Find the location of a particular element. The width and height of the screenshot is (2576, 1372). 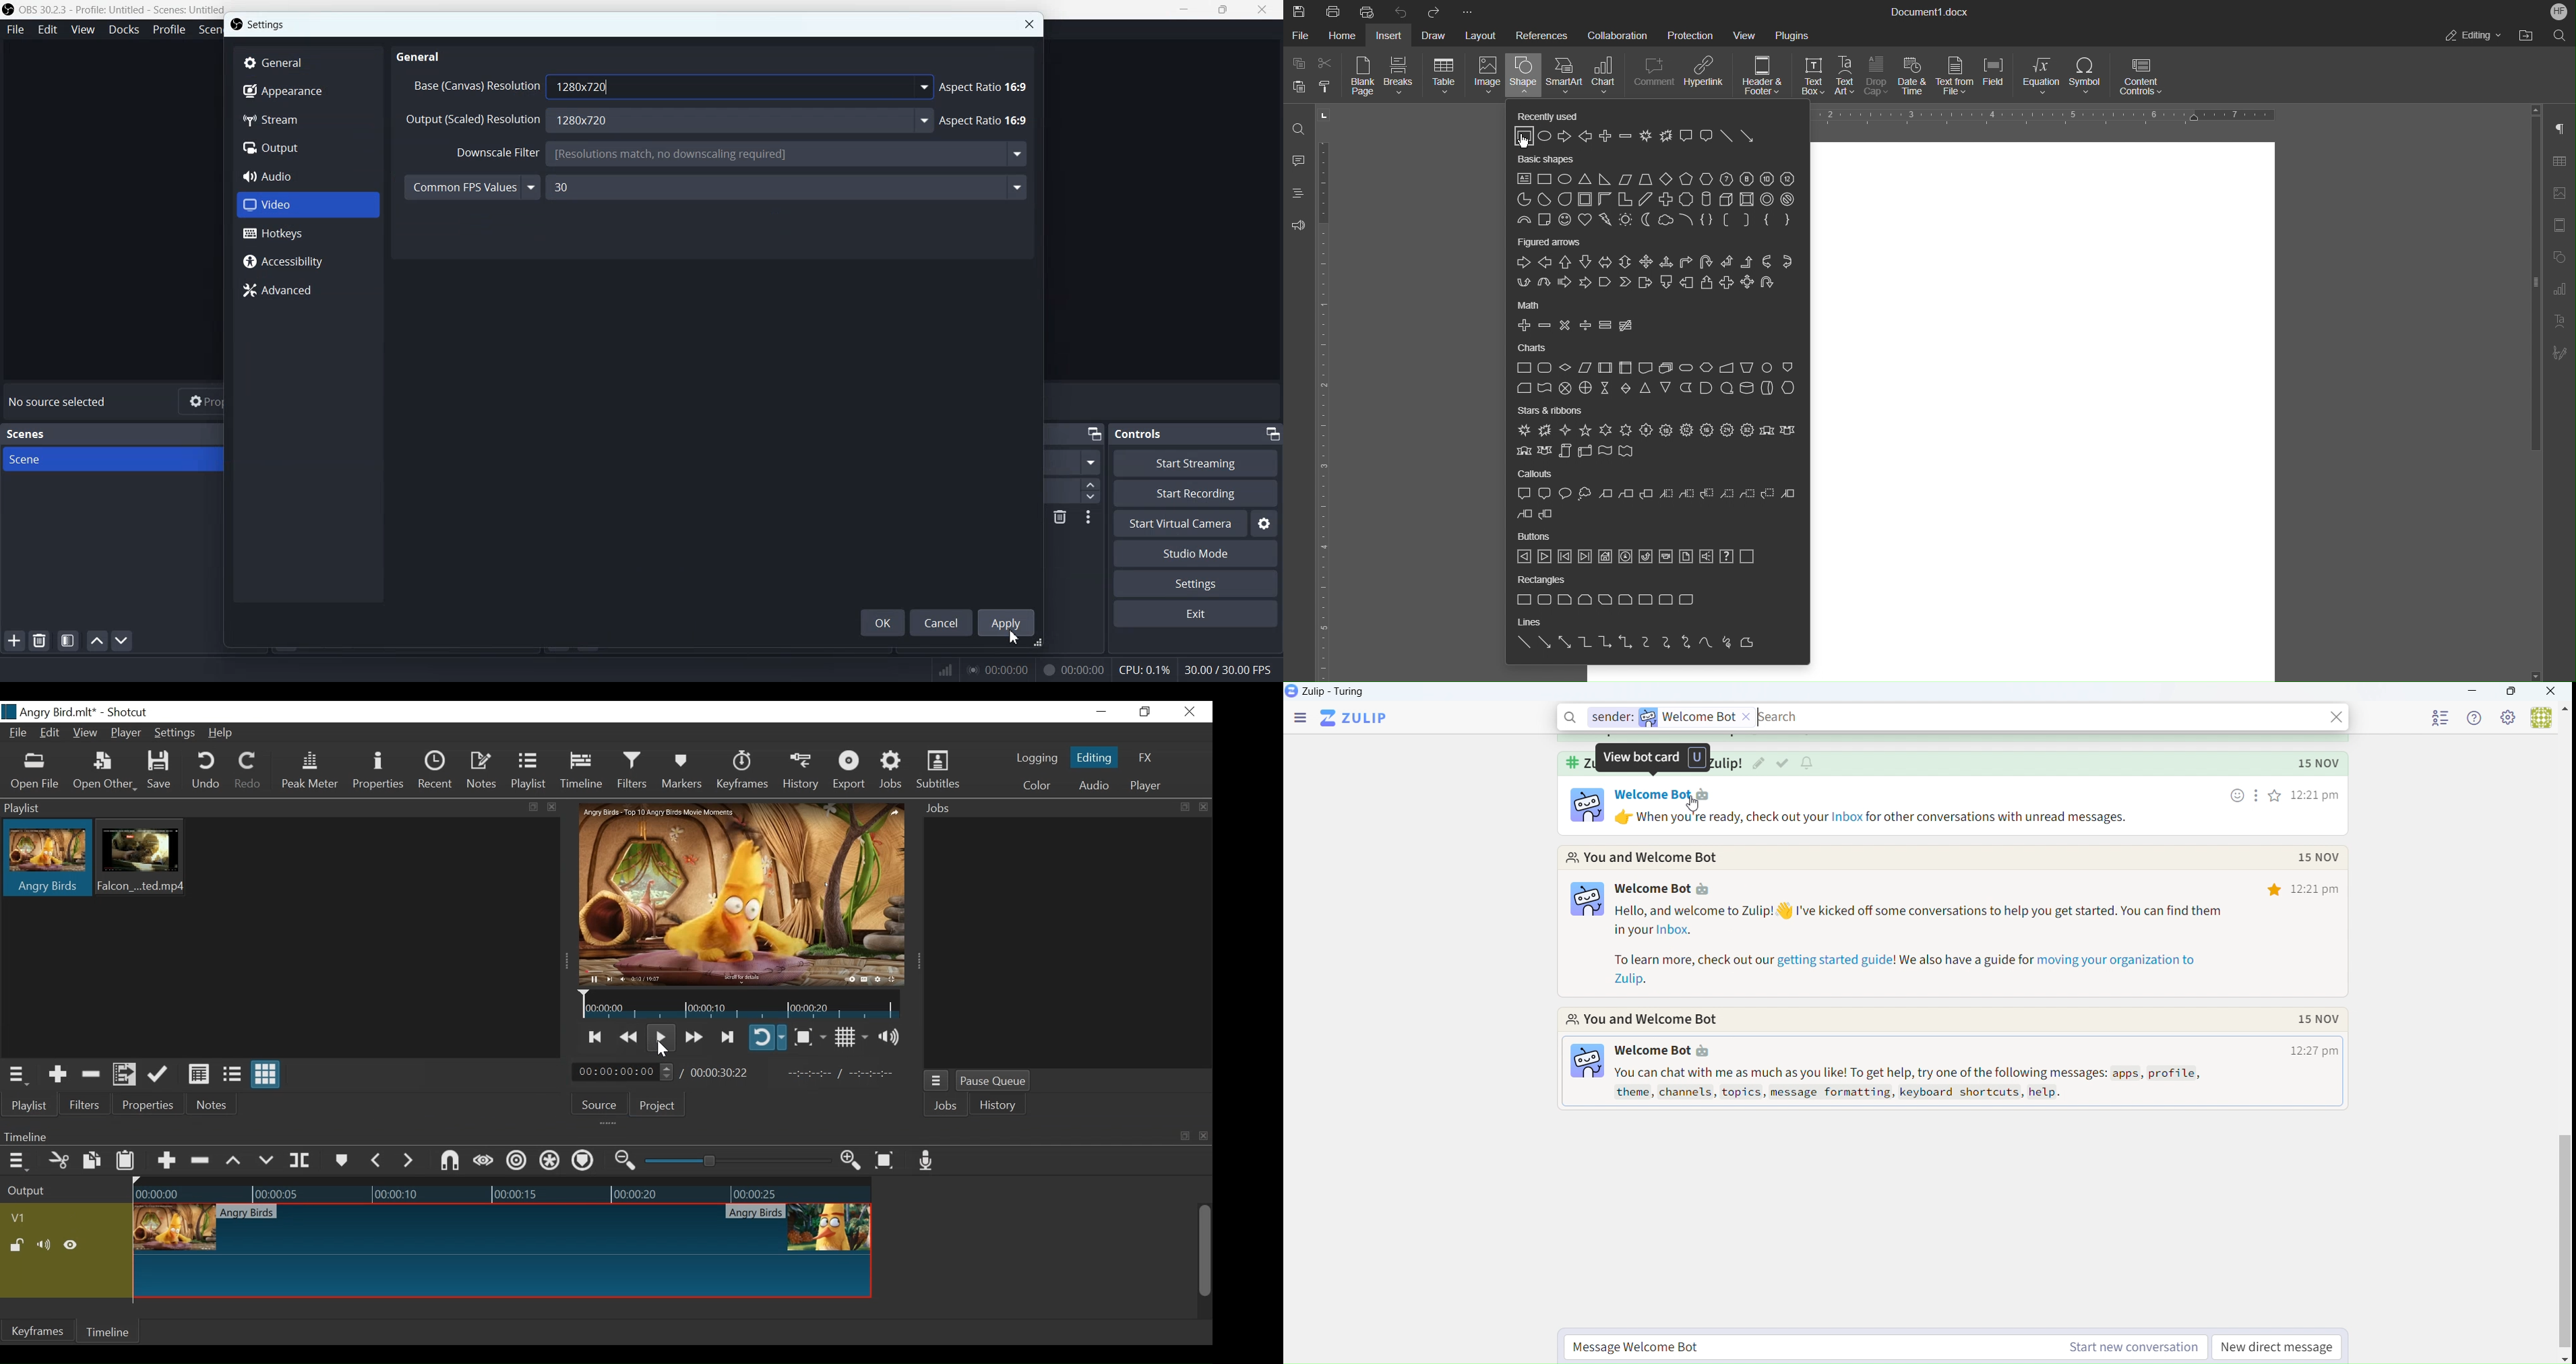

“When you're ready, check out your Inbox for other conversations with unread messages. is located at coordinates (1886, 816).